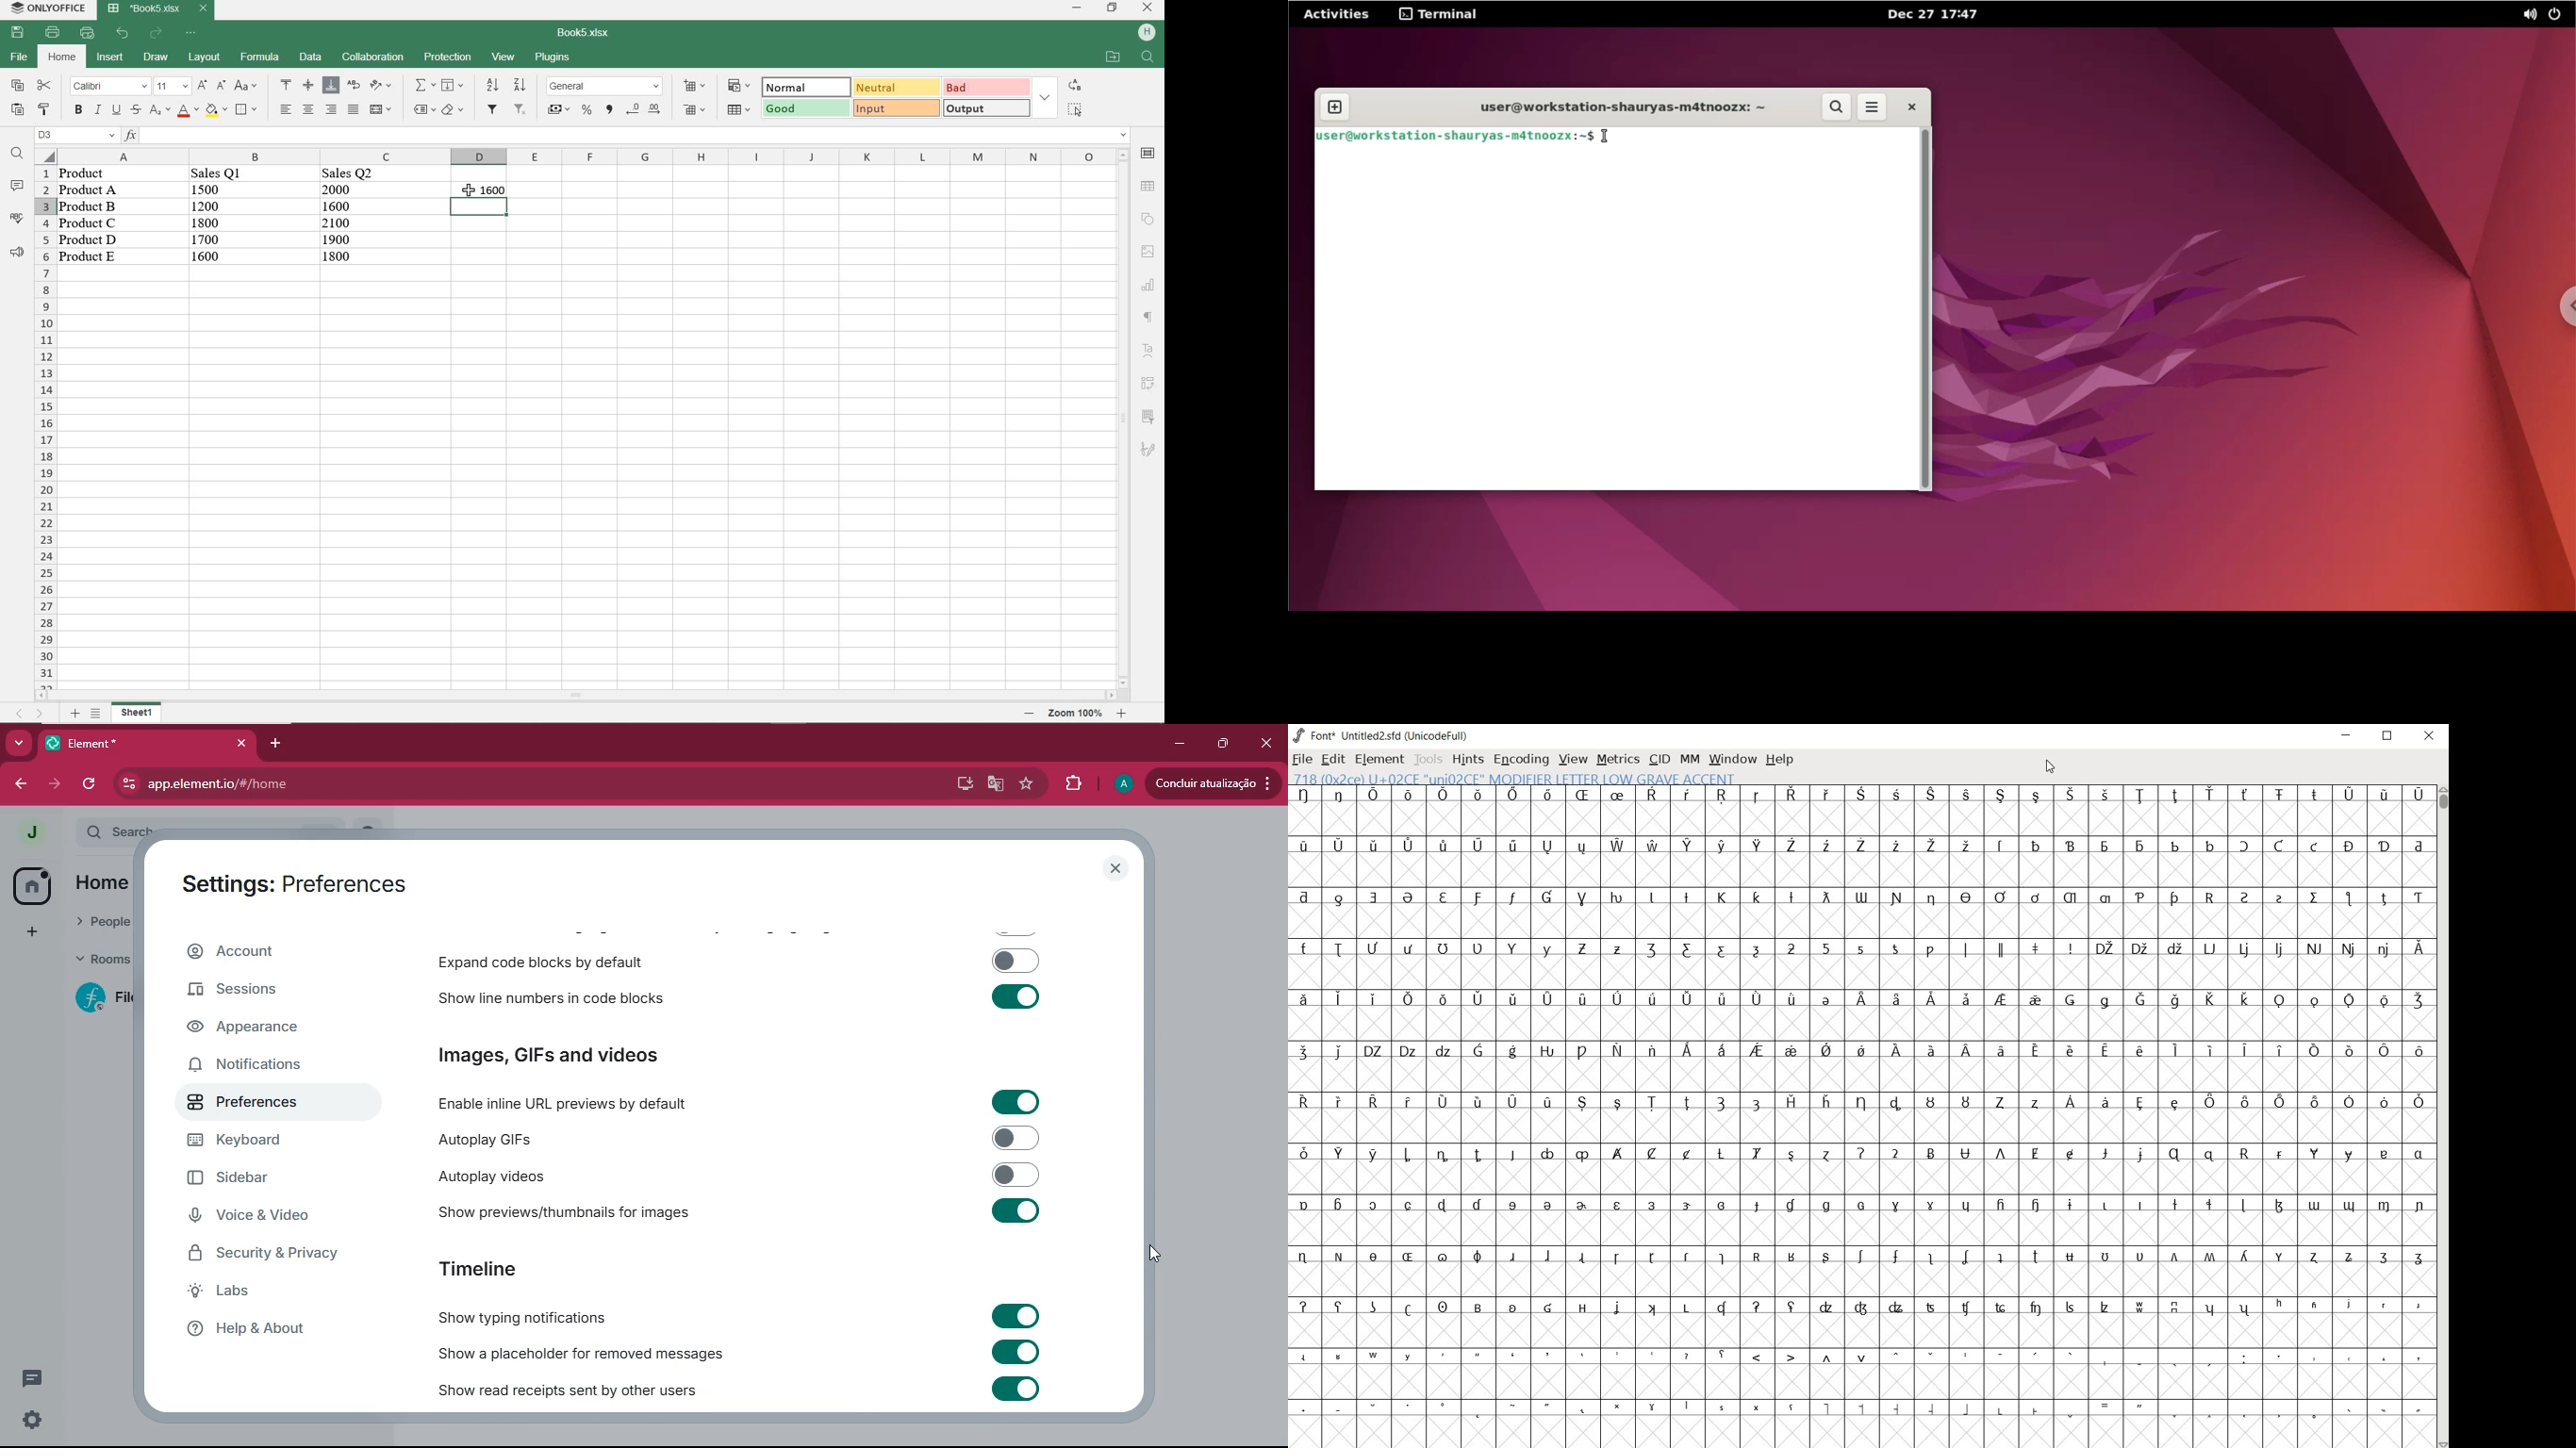 This screenshot has width=2576, height=1456. I want to click on merge & center, so click(381, 111).